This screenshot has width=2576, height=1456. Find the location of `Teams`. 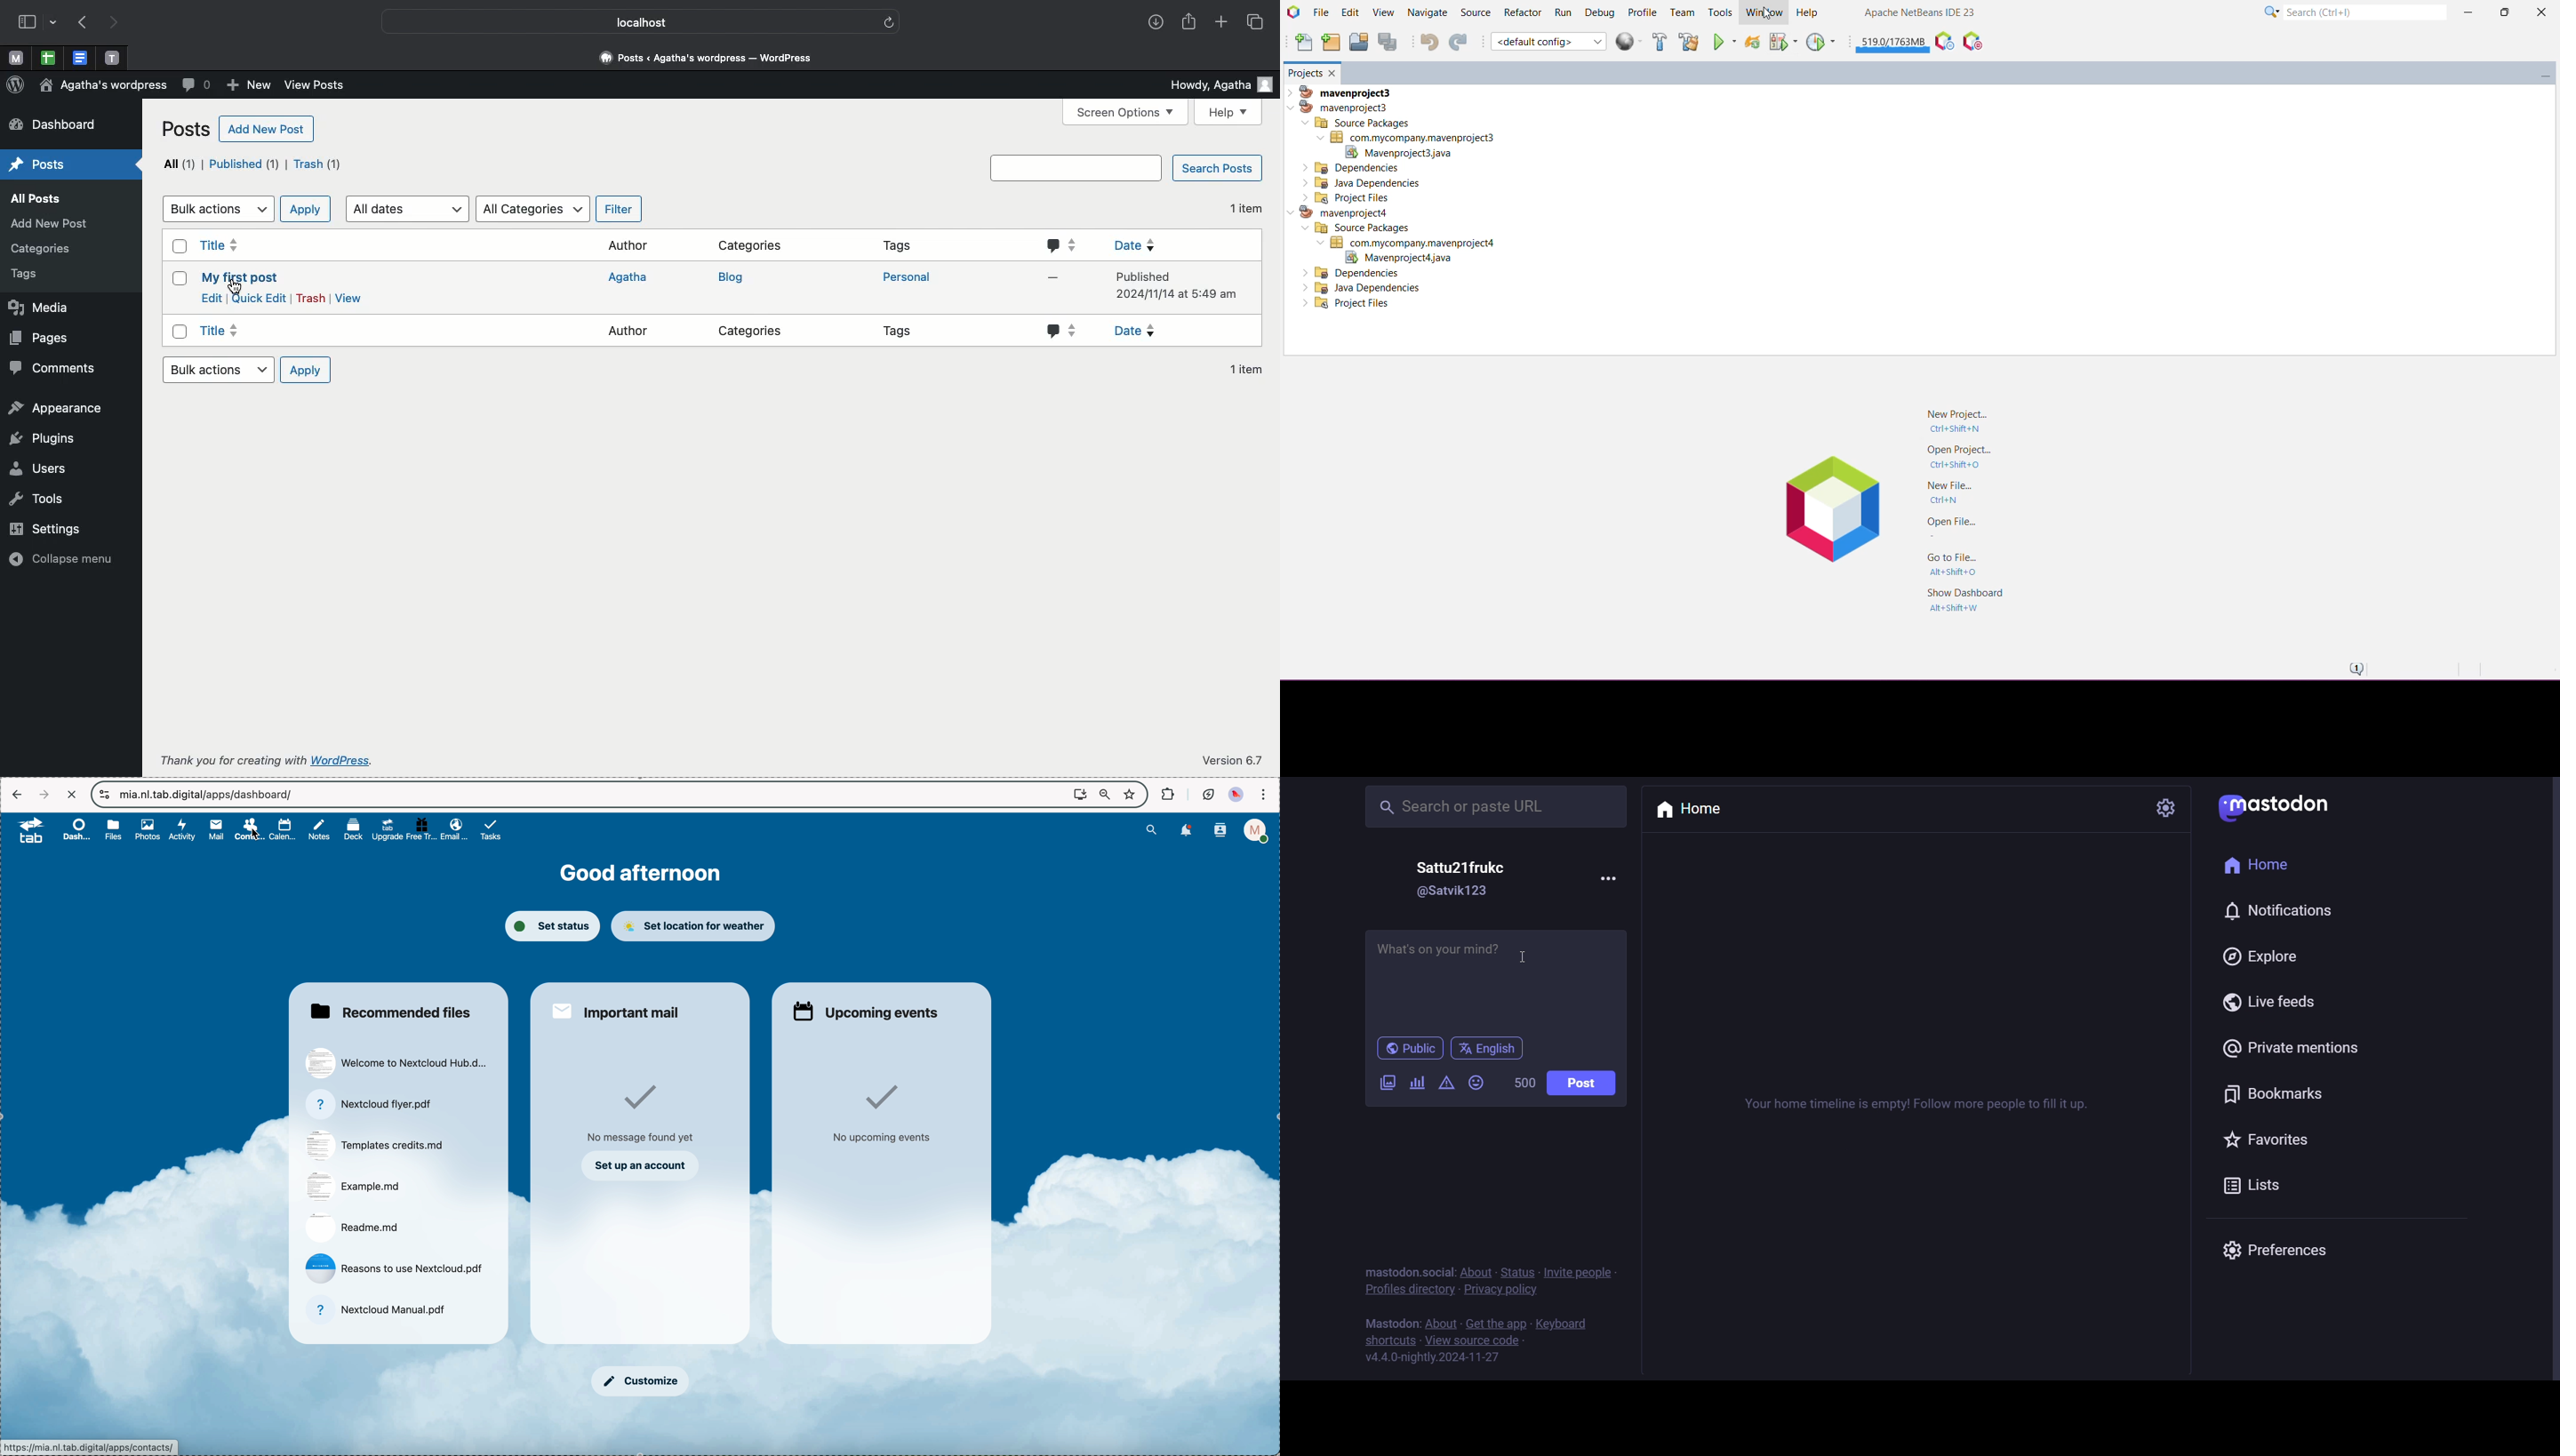

Teams is located at coordinates (1683, 13).